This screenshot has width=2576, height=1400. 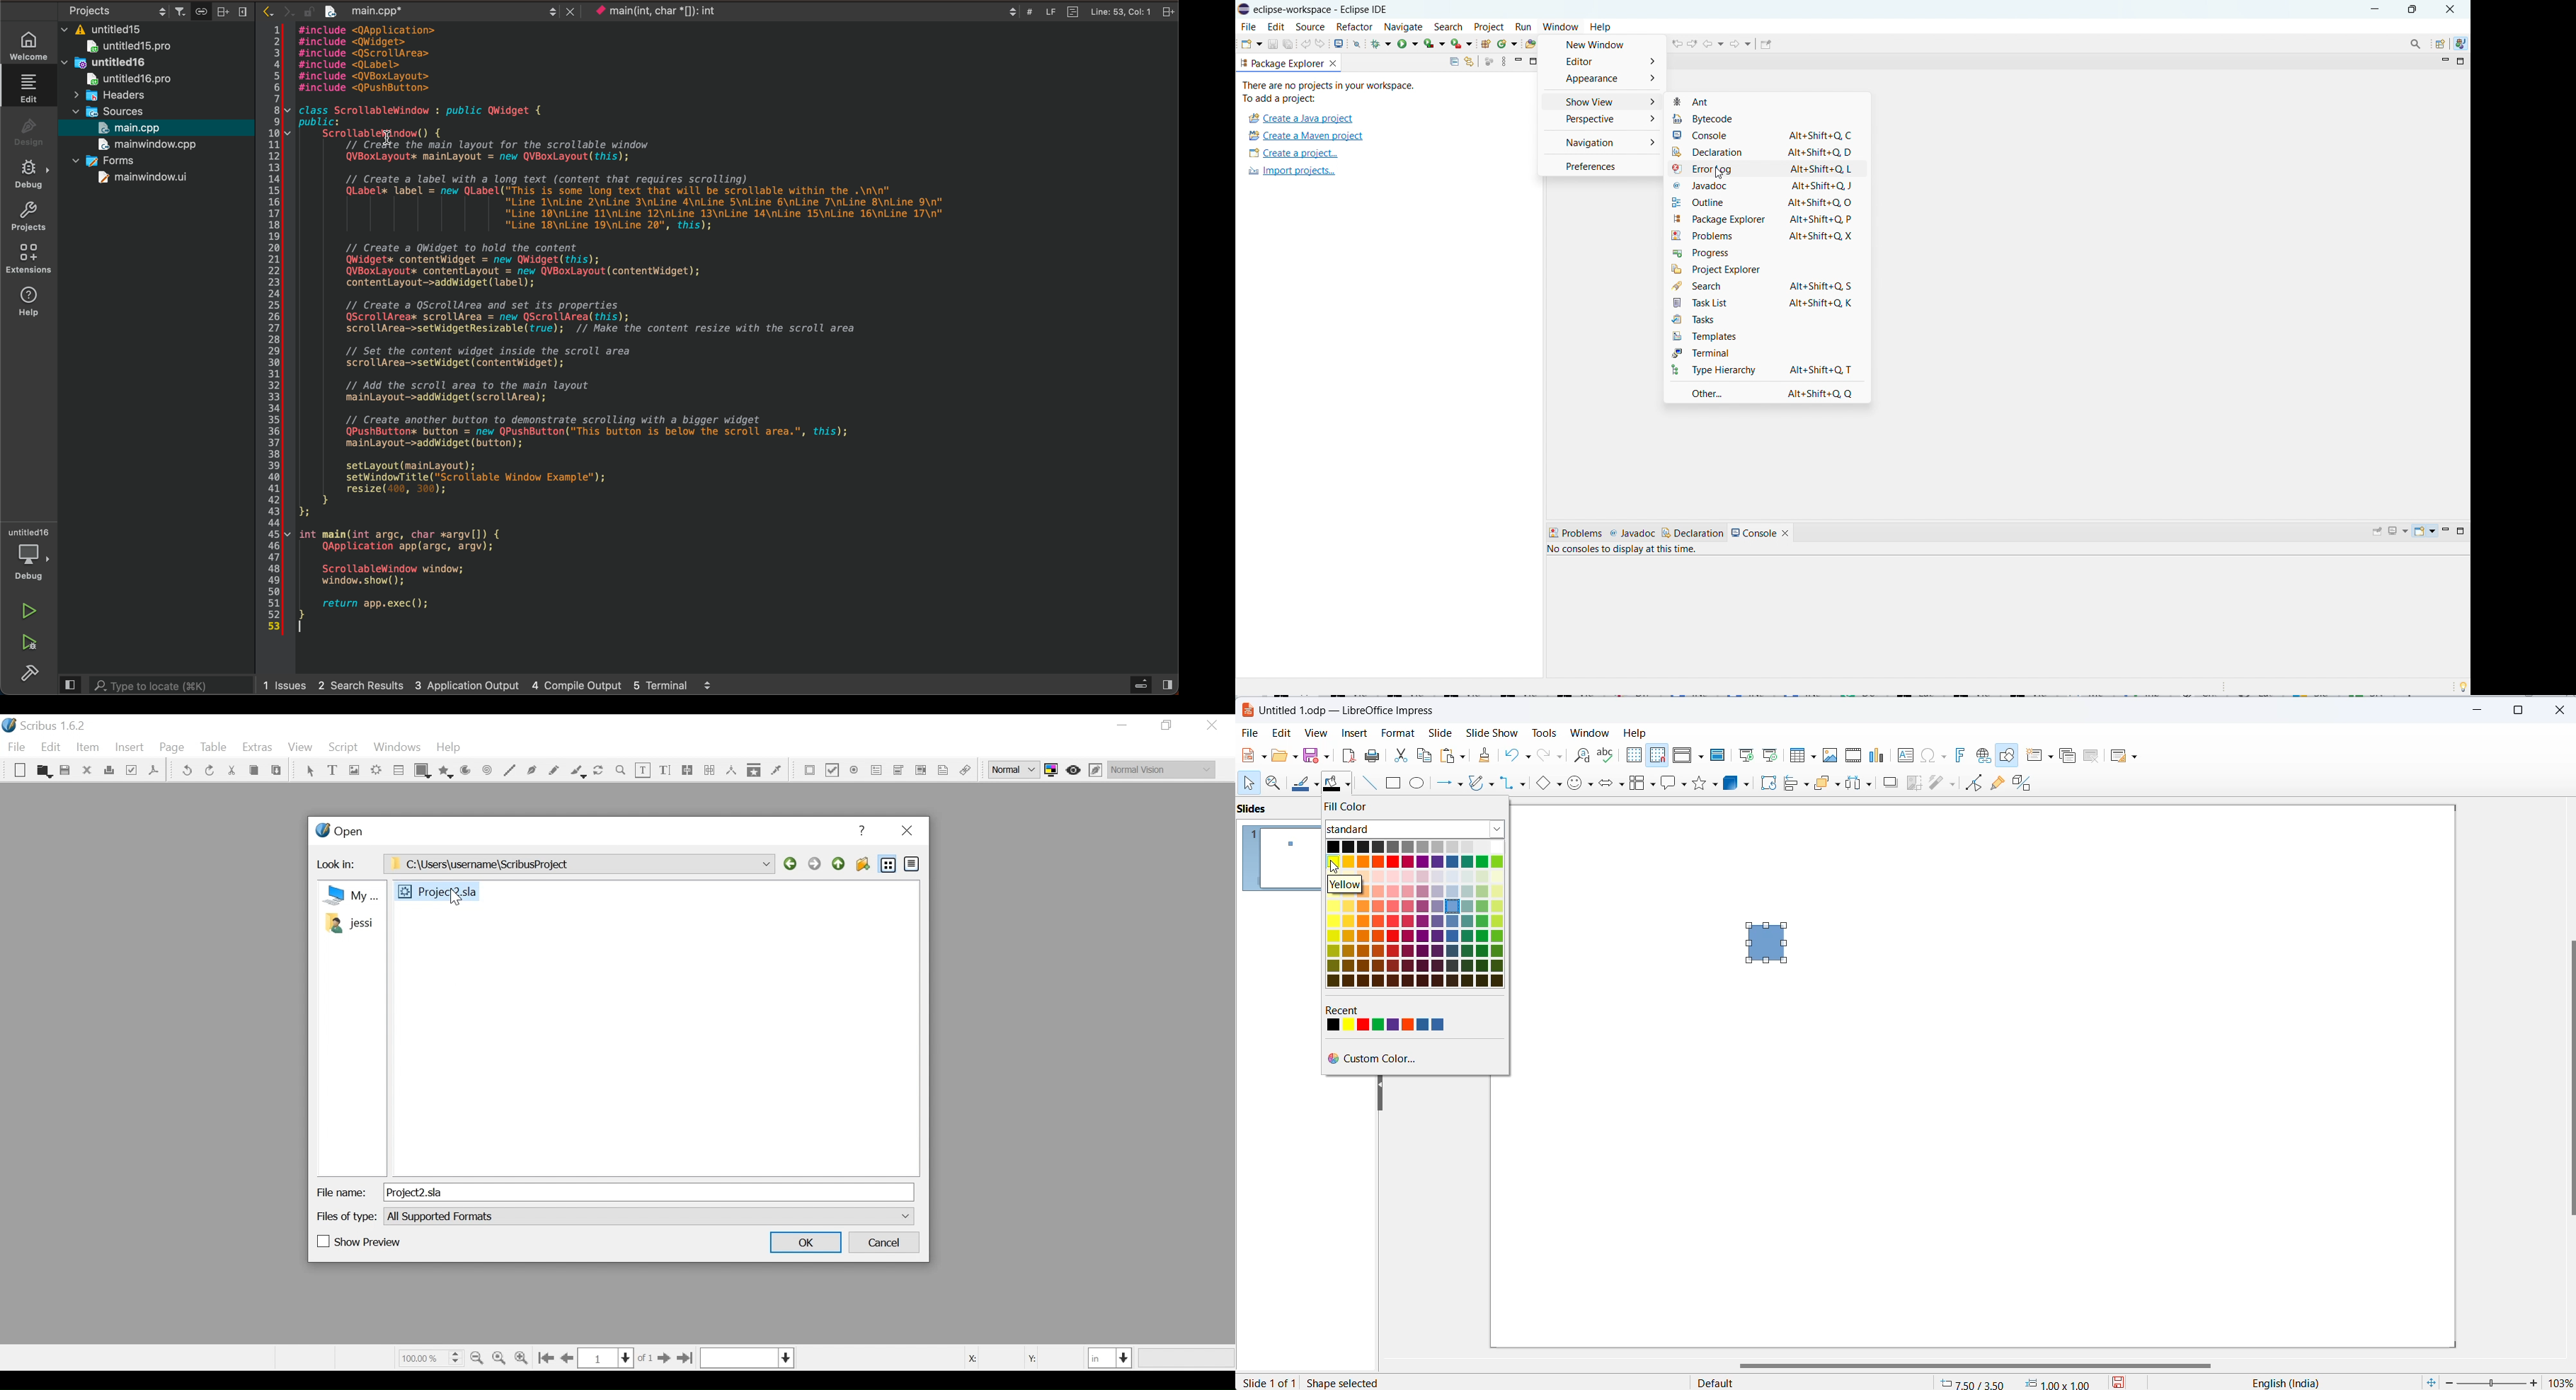 What do you see at coordinates (87, 748) in the screenshot?
I see `Item` at bounding box center [87, 748].